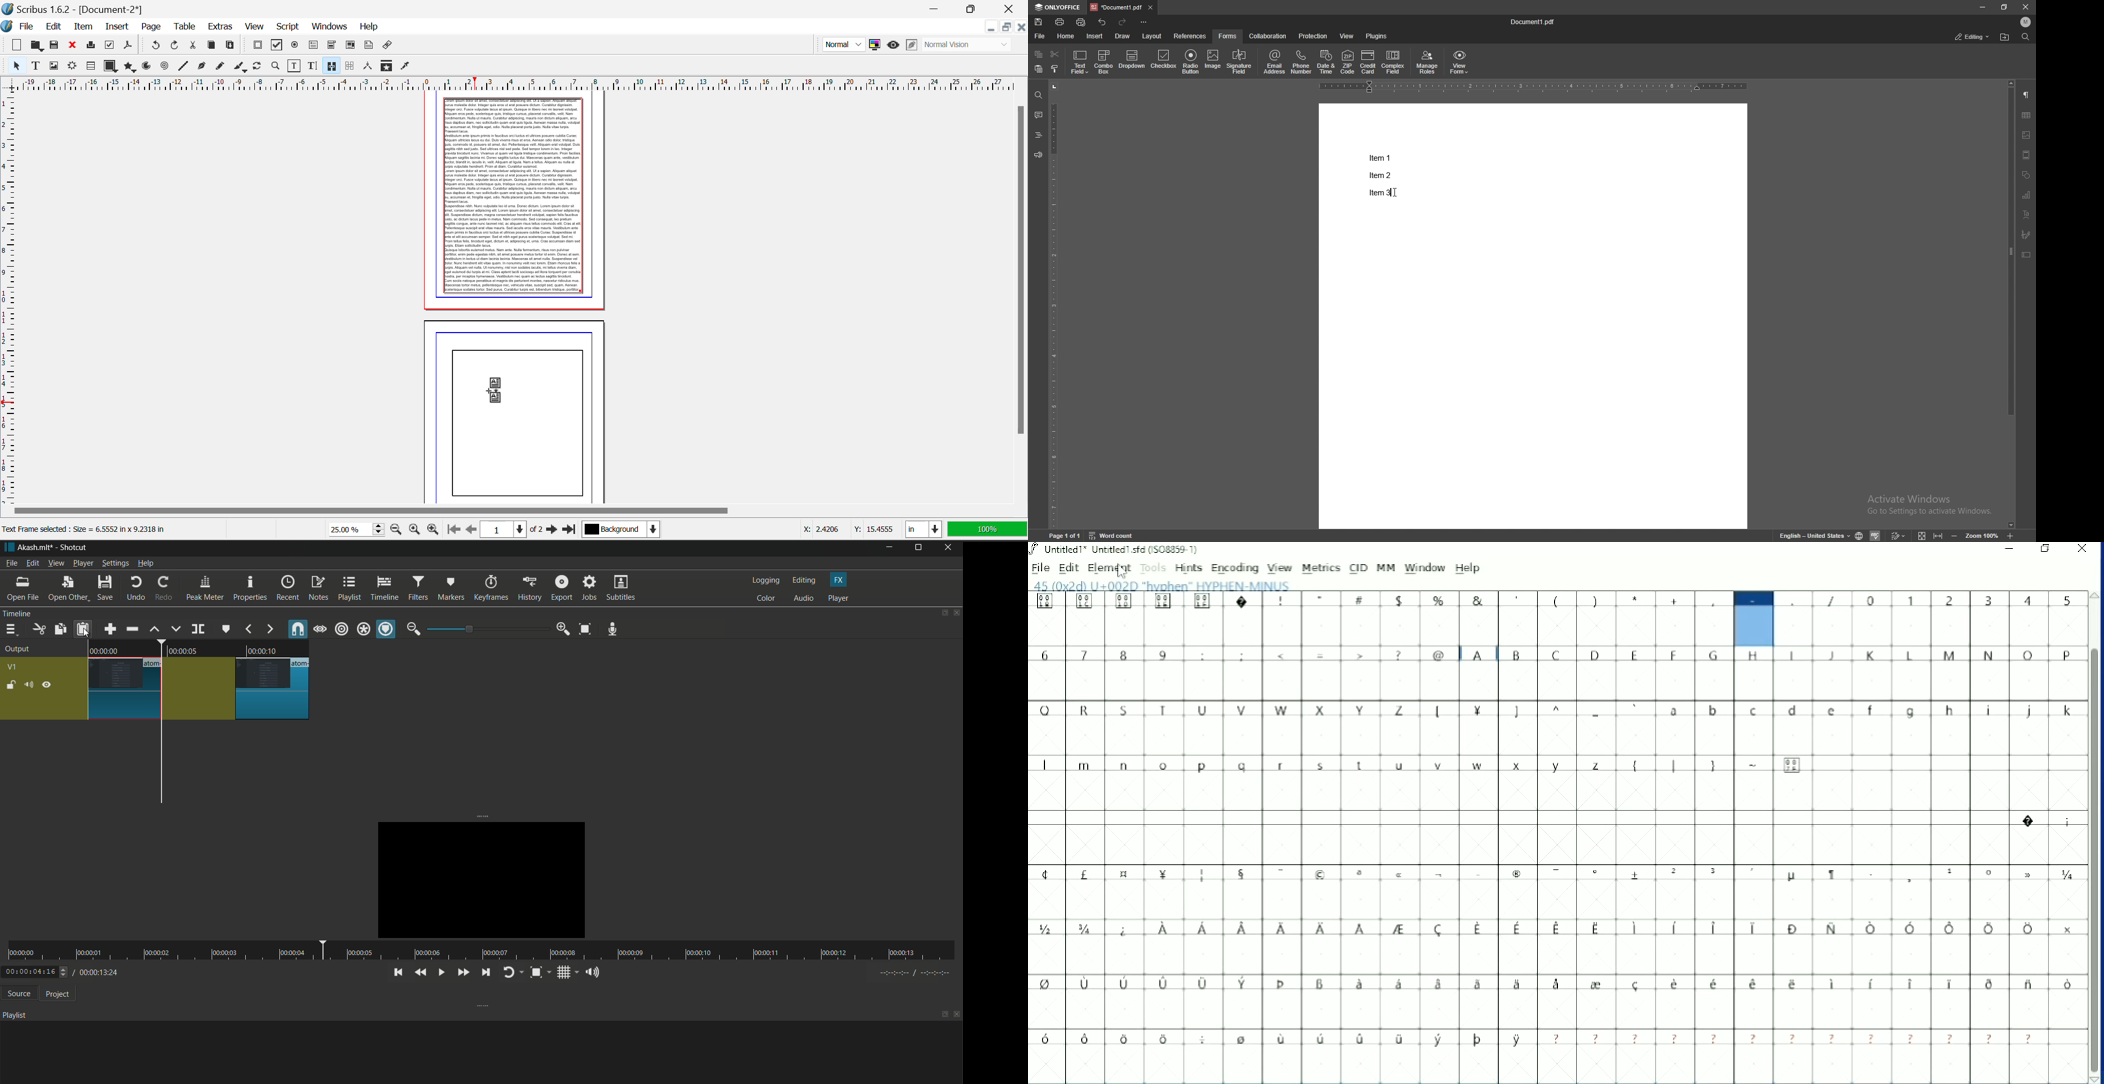 This screenshot has width=2128, height=1092. What do you see at coordinates (155, 46) in the screenshot?
I see `Undo` at bounding box center [155, 46].